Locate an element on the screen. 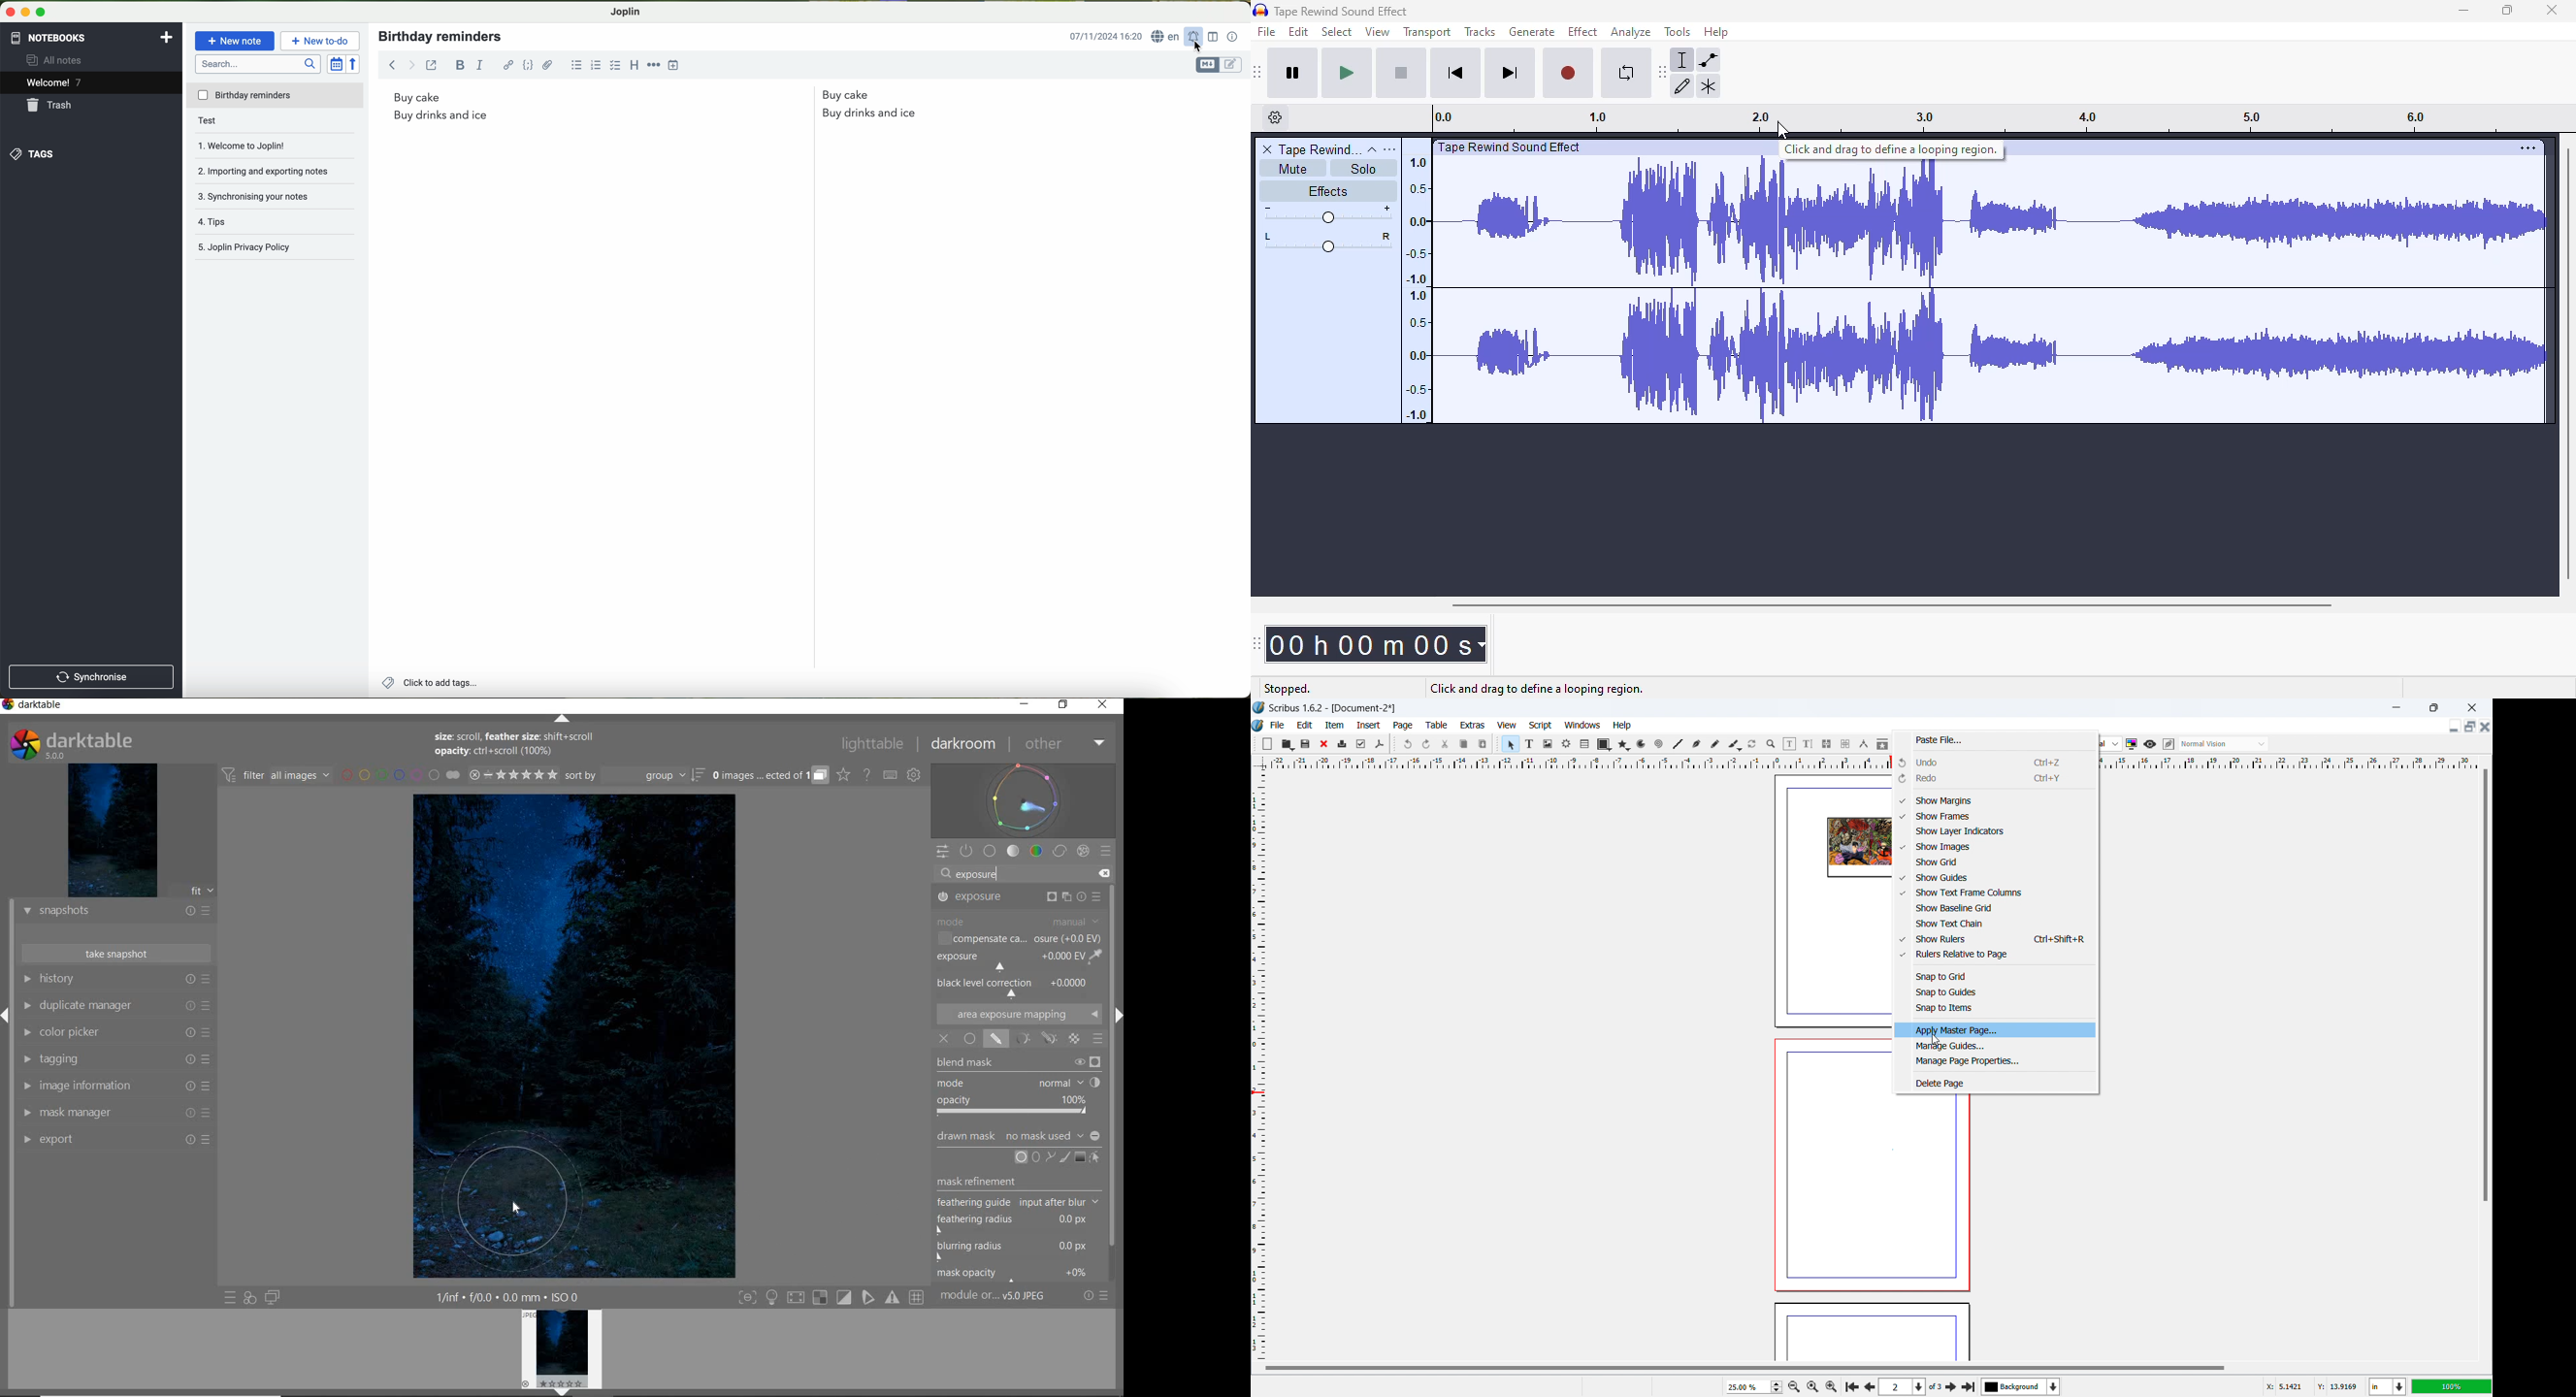 The height and width of the screenshot is (1400, 2576). move toolbox is located at coordinates (1498, 742).